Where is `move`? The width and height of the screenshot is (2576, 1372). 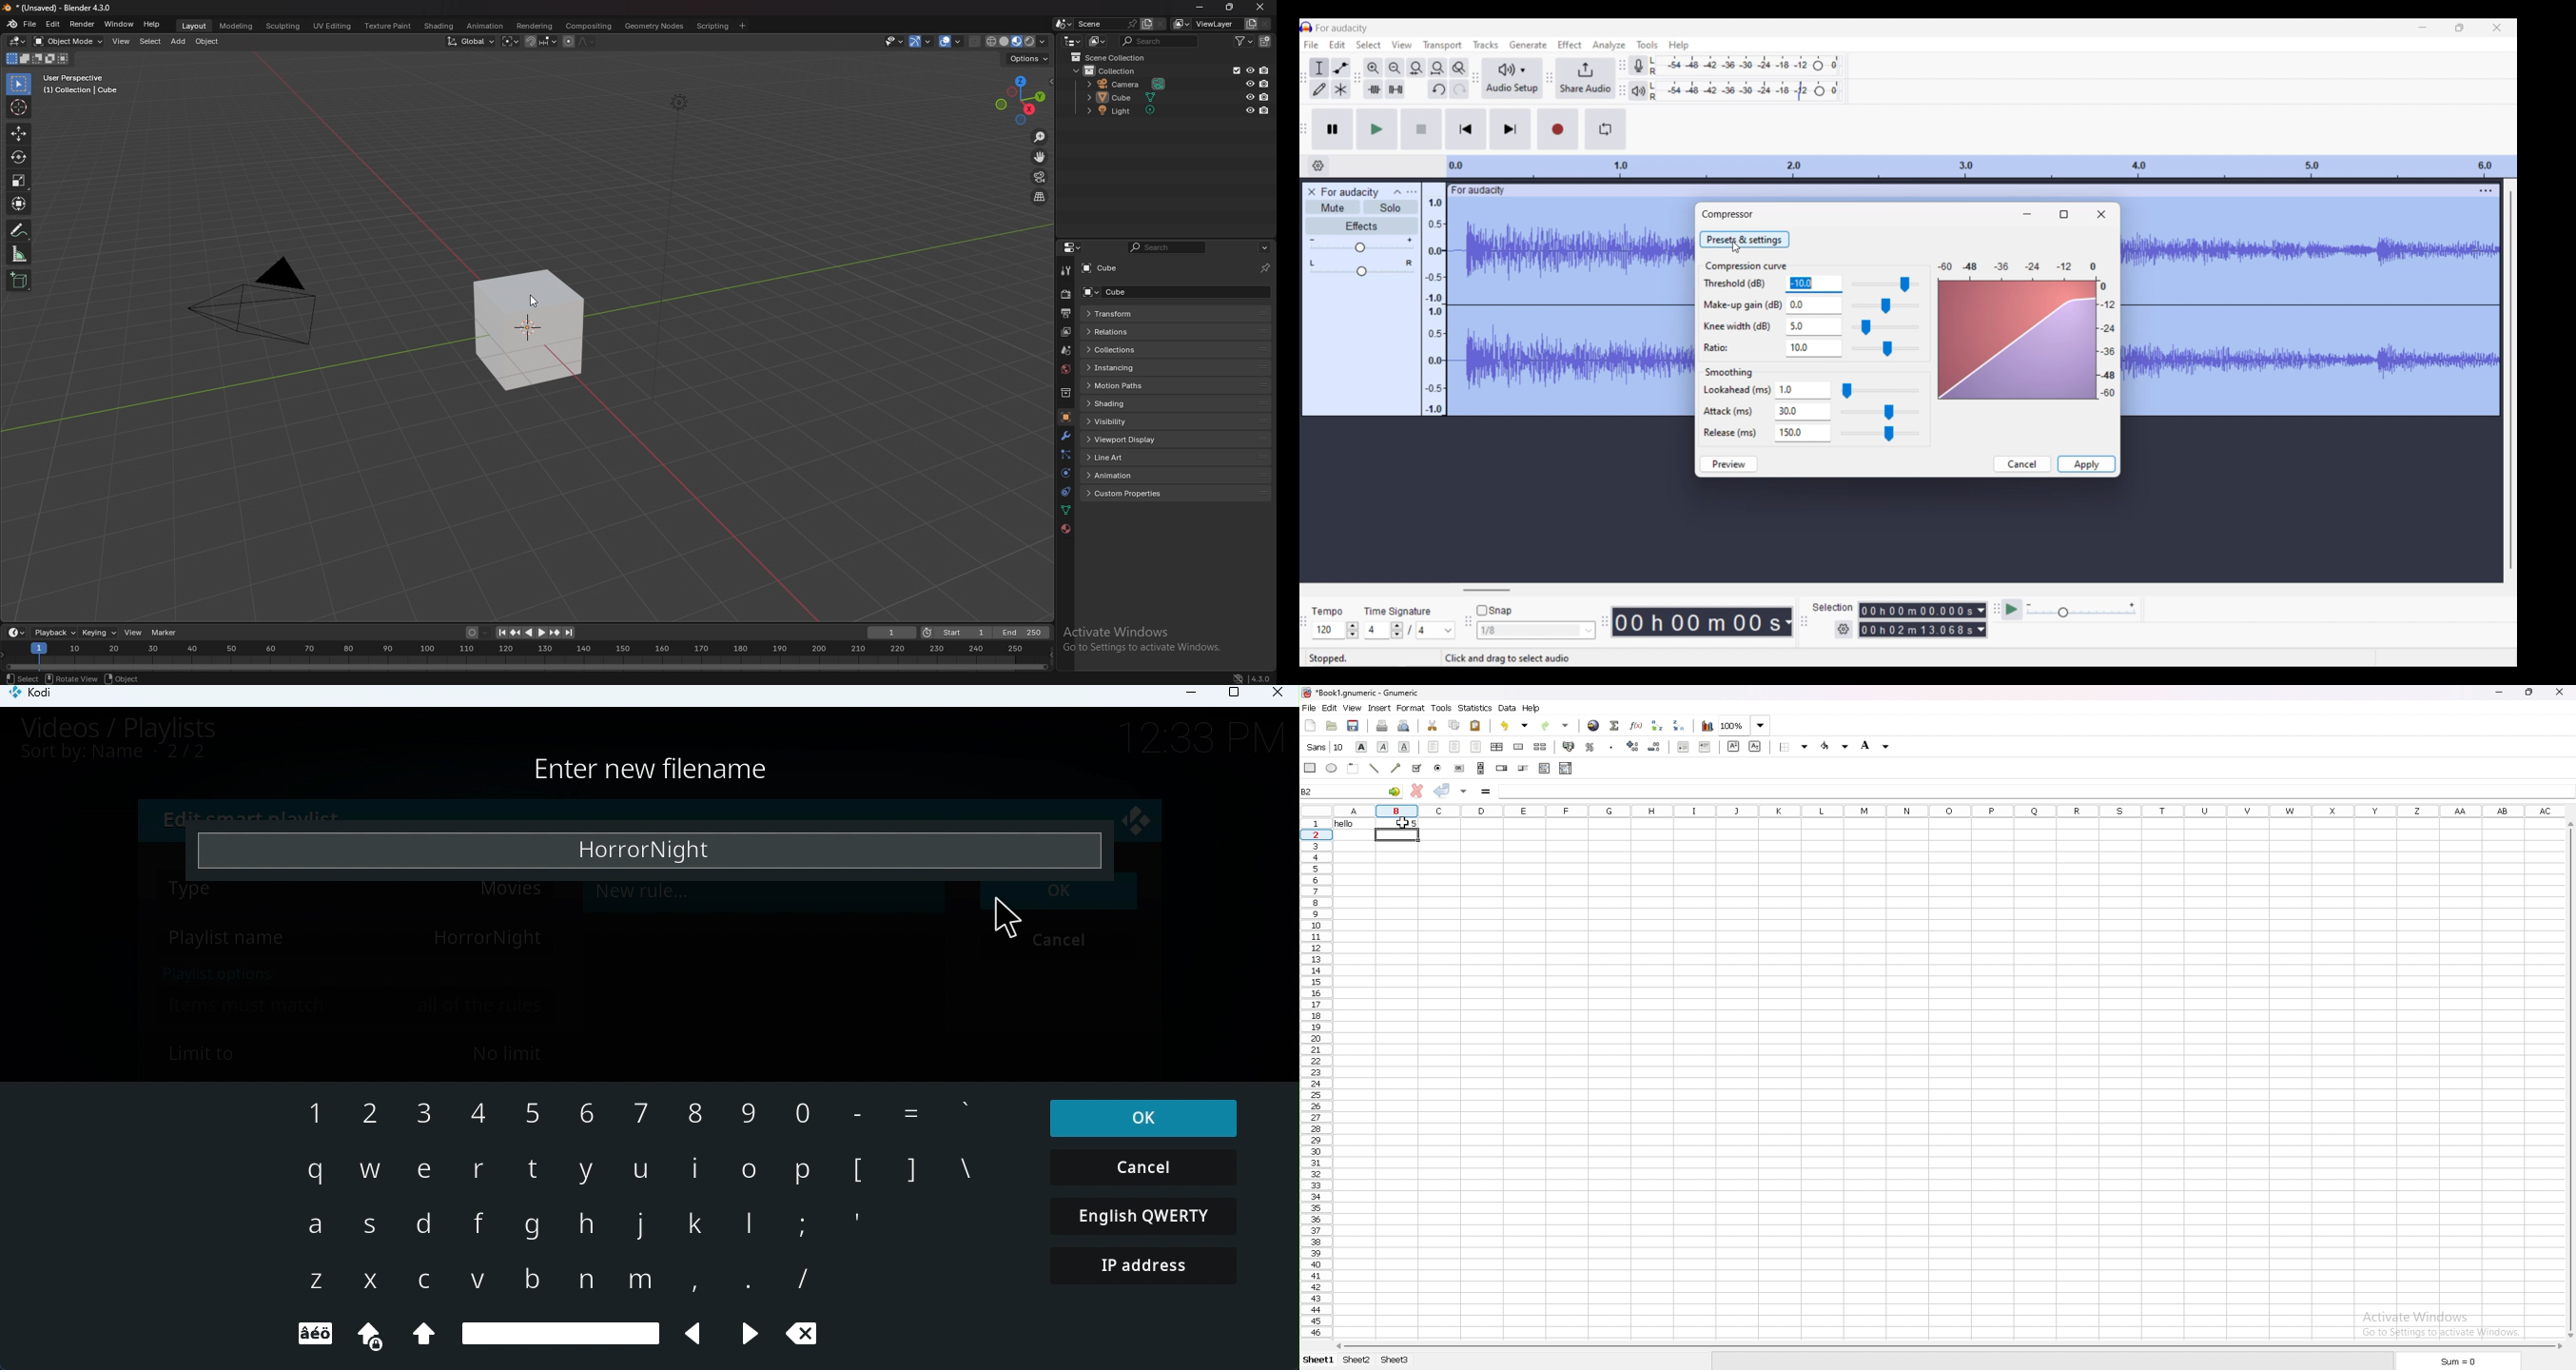
move is located at coordinates (1039, 157).